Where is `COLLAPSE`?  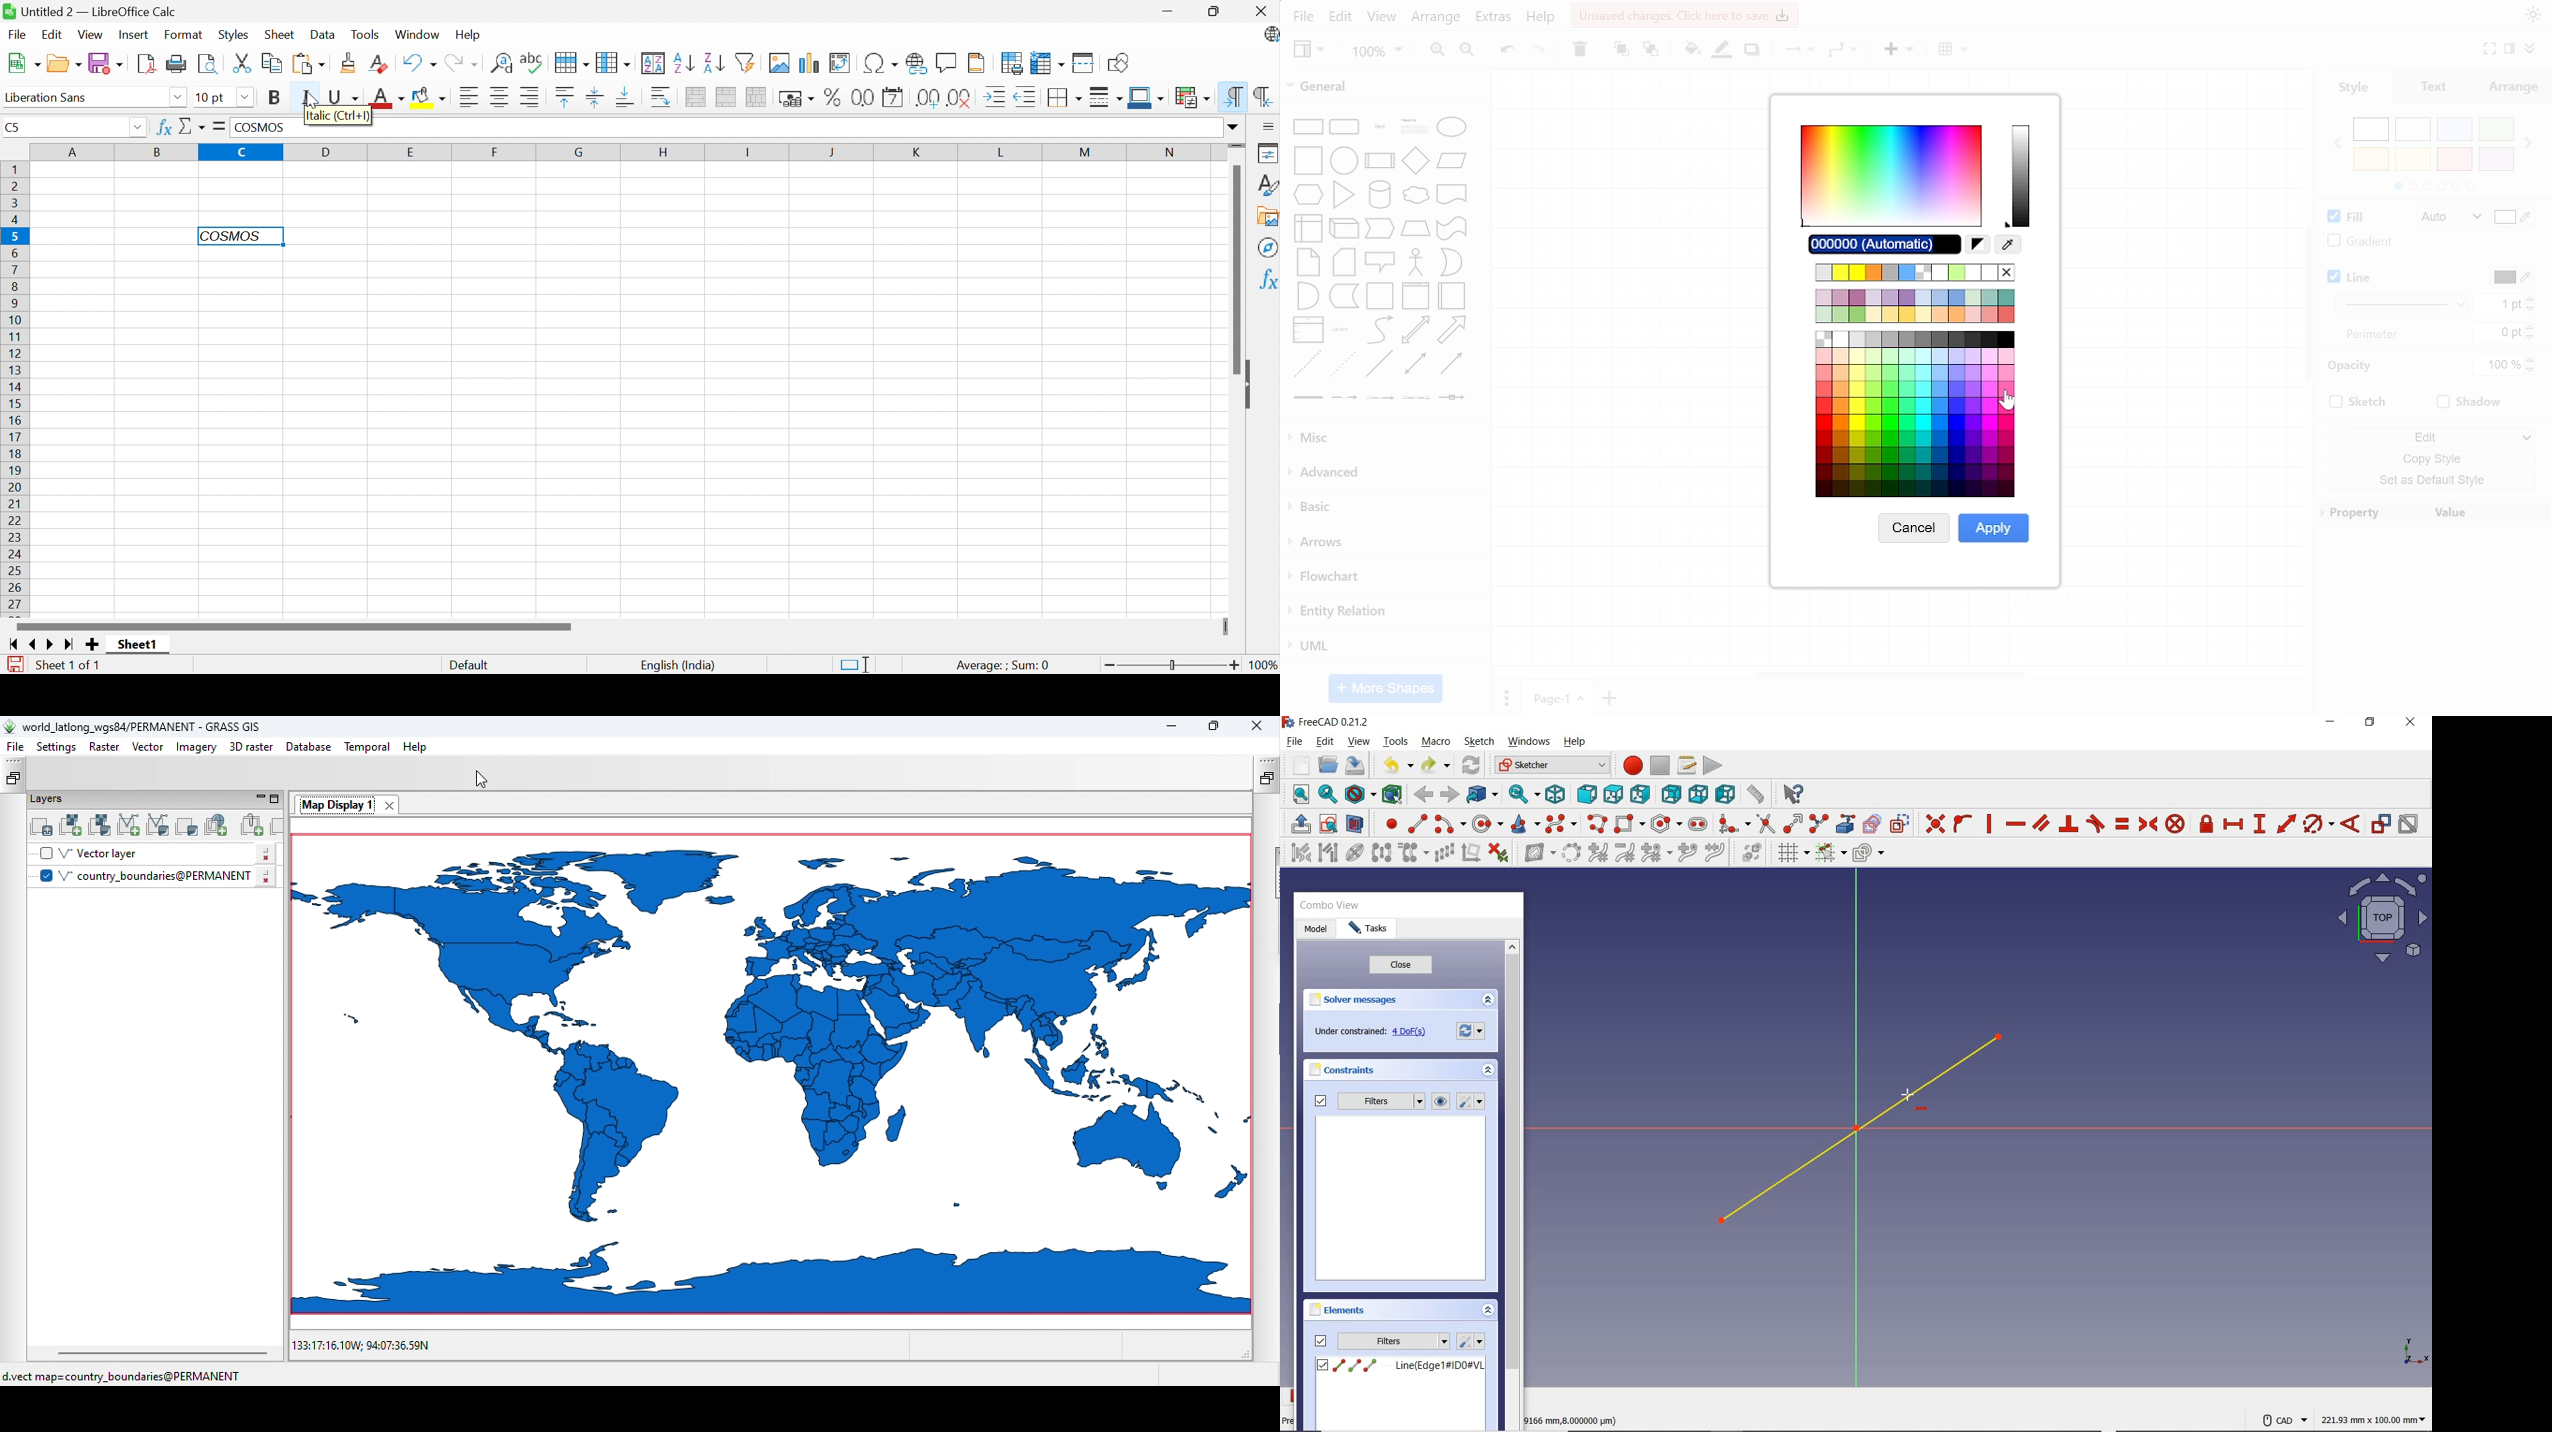
COLLAPSE is located at coordinates (1487, 1000).